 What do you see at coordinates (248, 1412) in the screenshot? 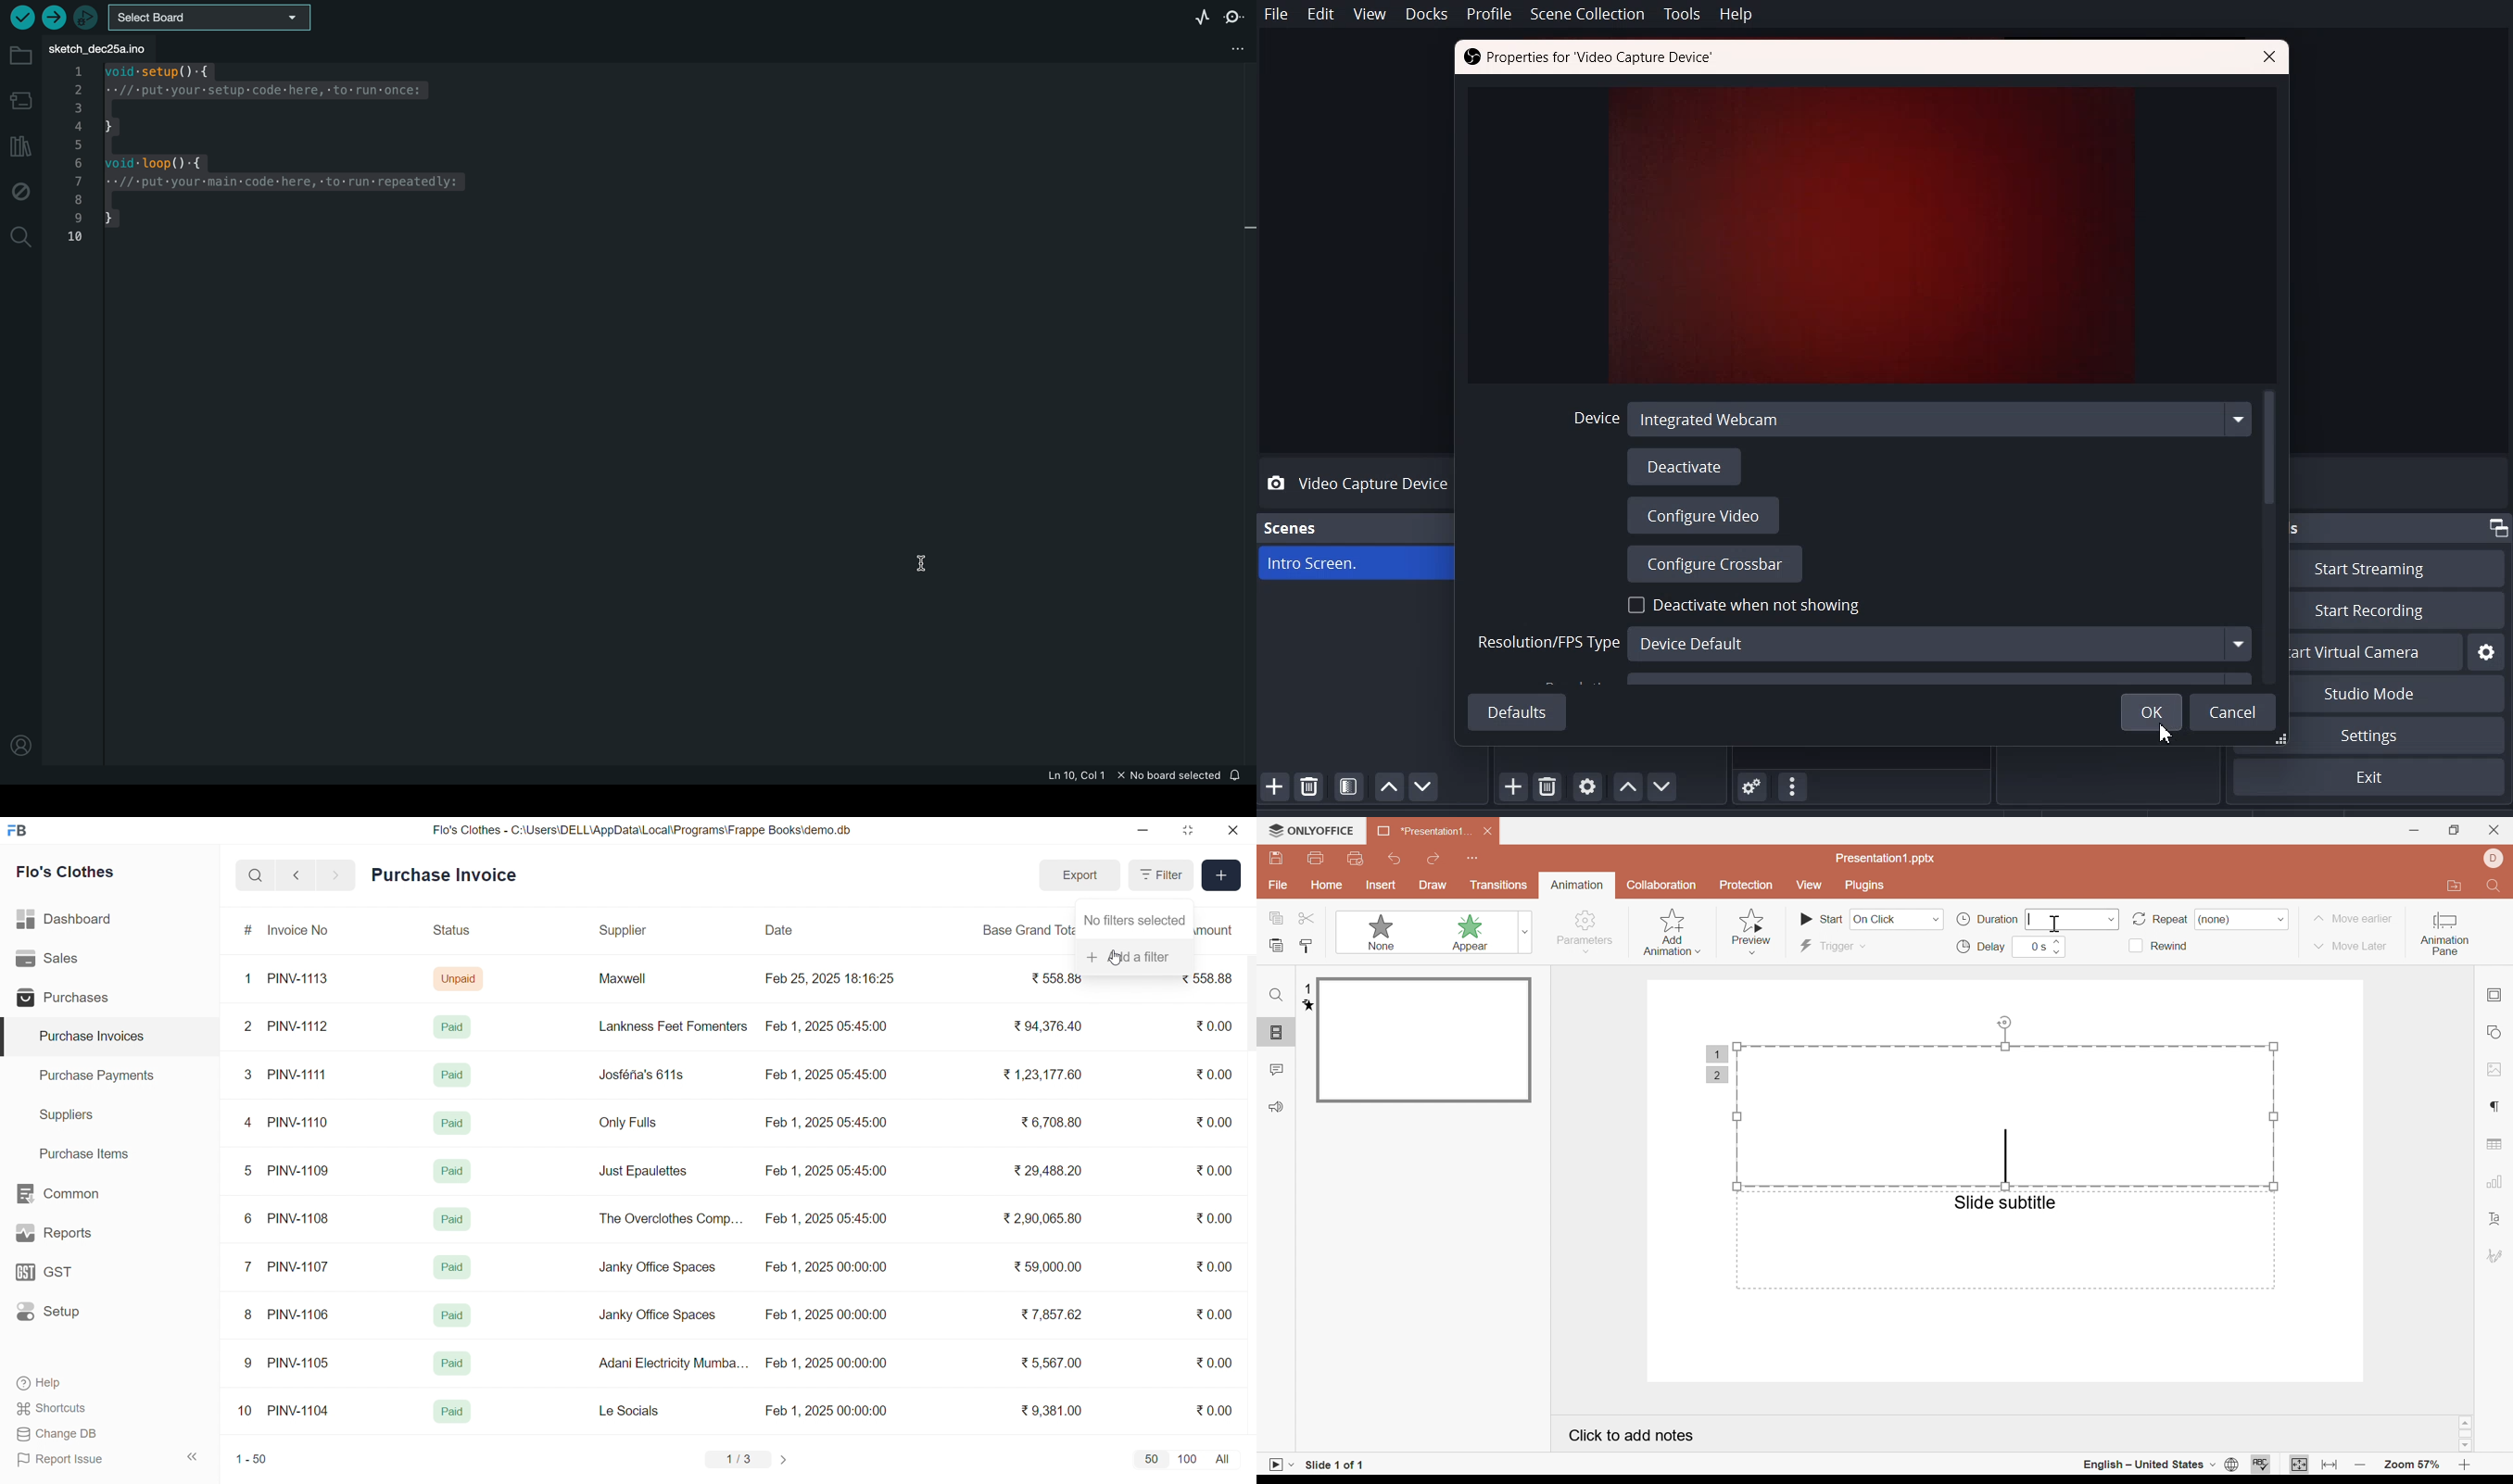
I see `10` at bounding box center [248, 1412].